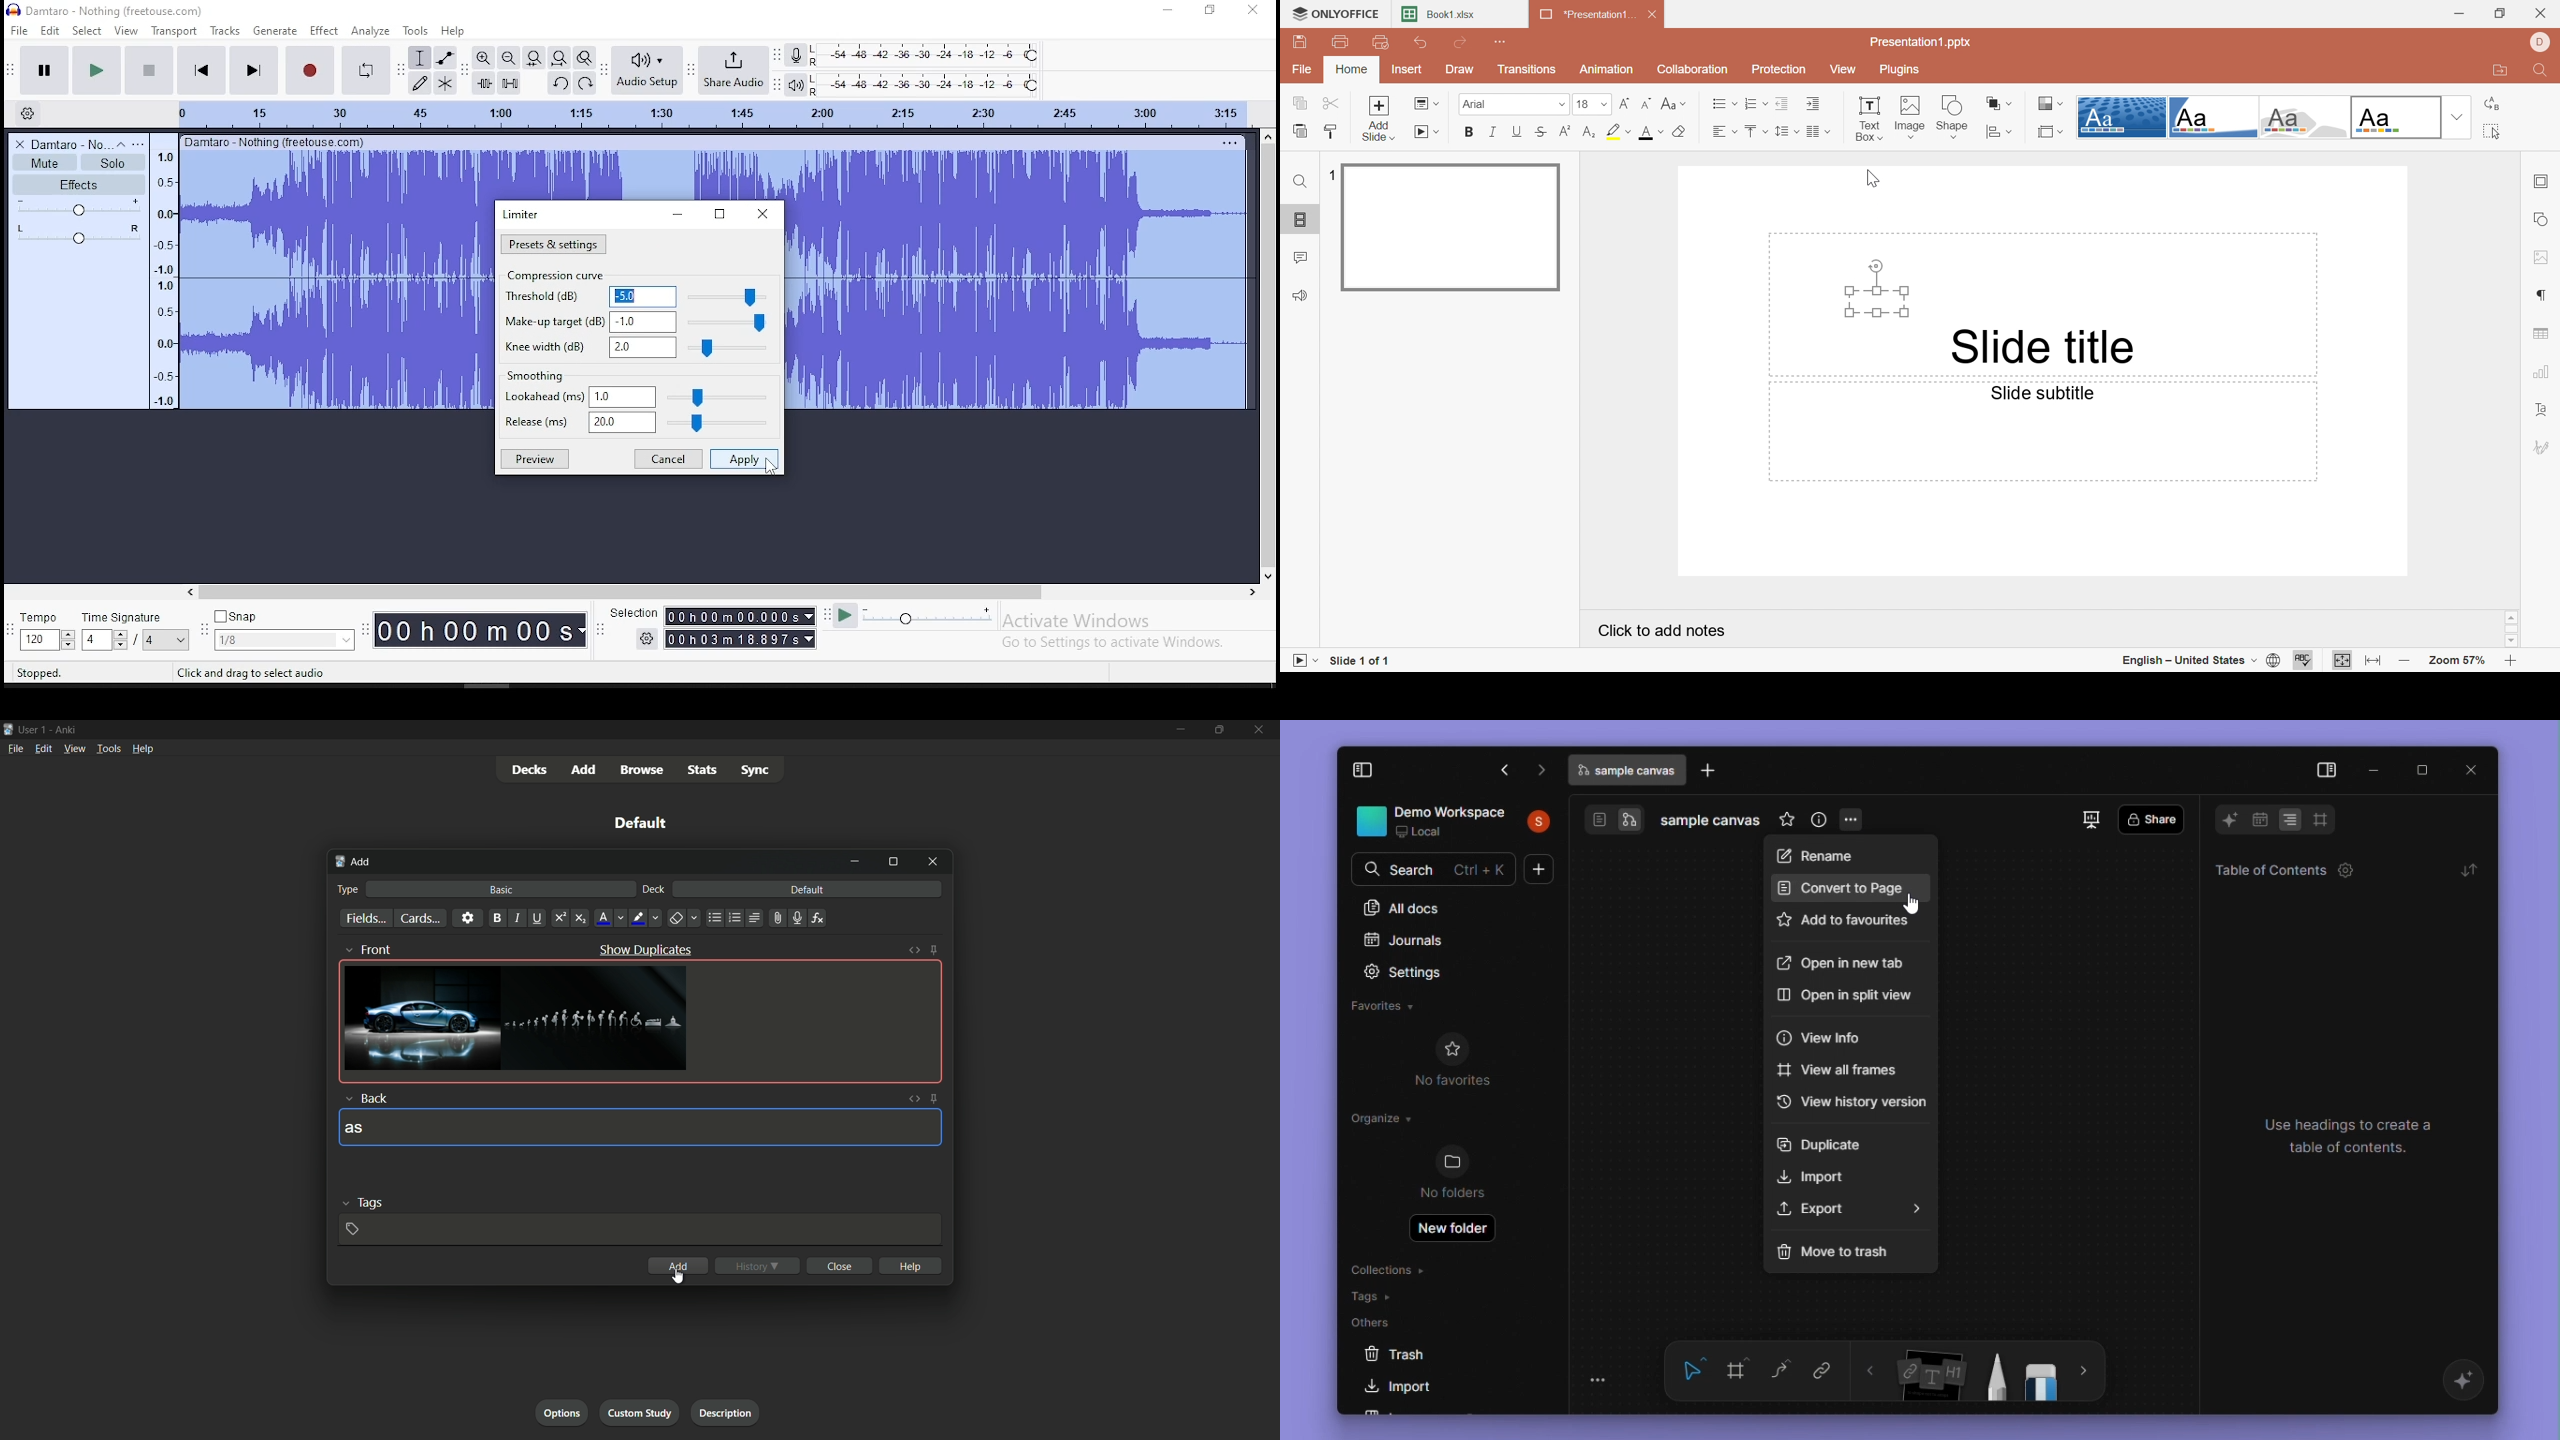 The width and height of the screenshot is (2576, 1456). I want to click on close window, so click(762, 214).